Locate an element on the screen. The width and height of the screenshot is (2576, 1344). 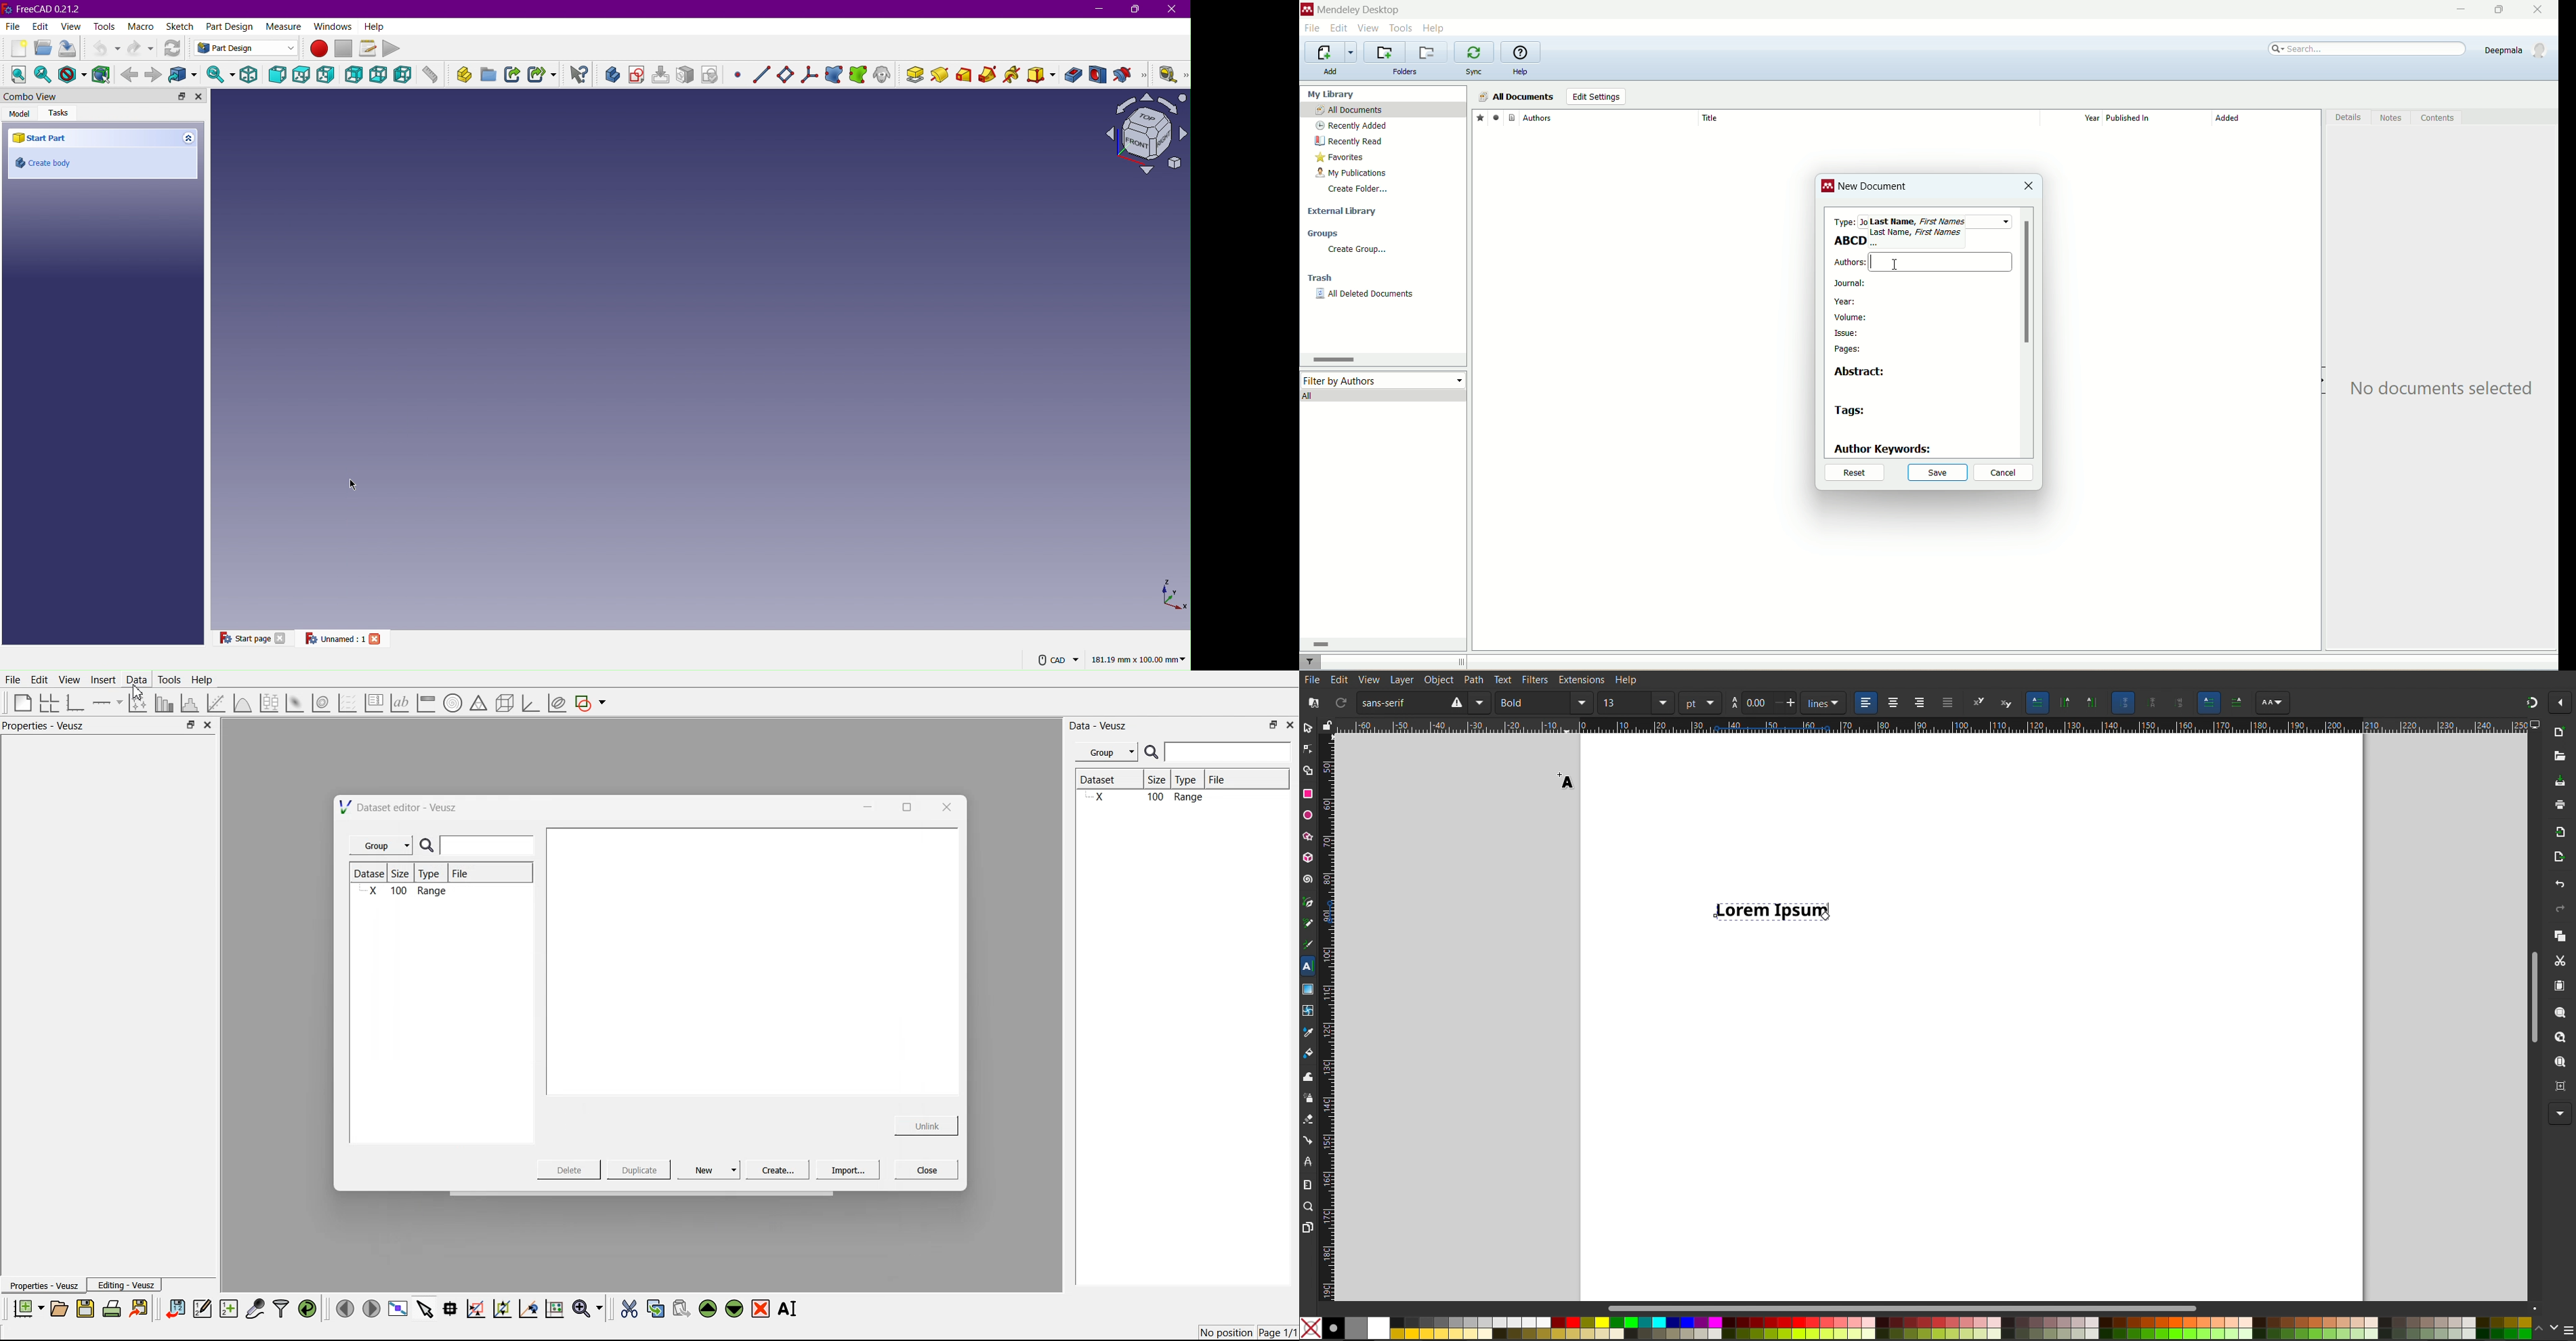
sync is located at coordinates (1476, 72).